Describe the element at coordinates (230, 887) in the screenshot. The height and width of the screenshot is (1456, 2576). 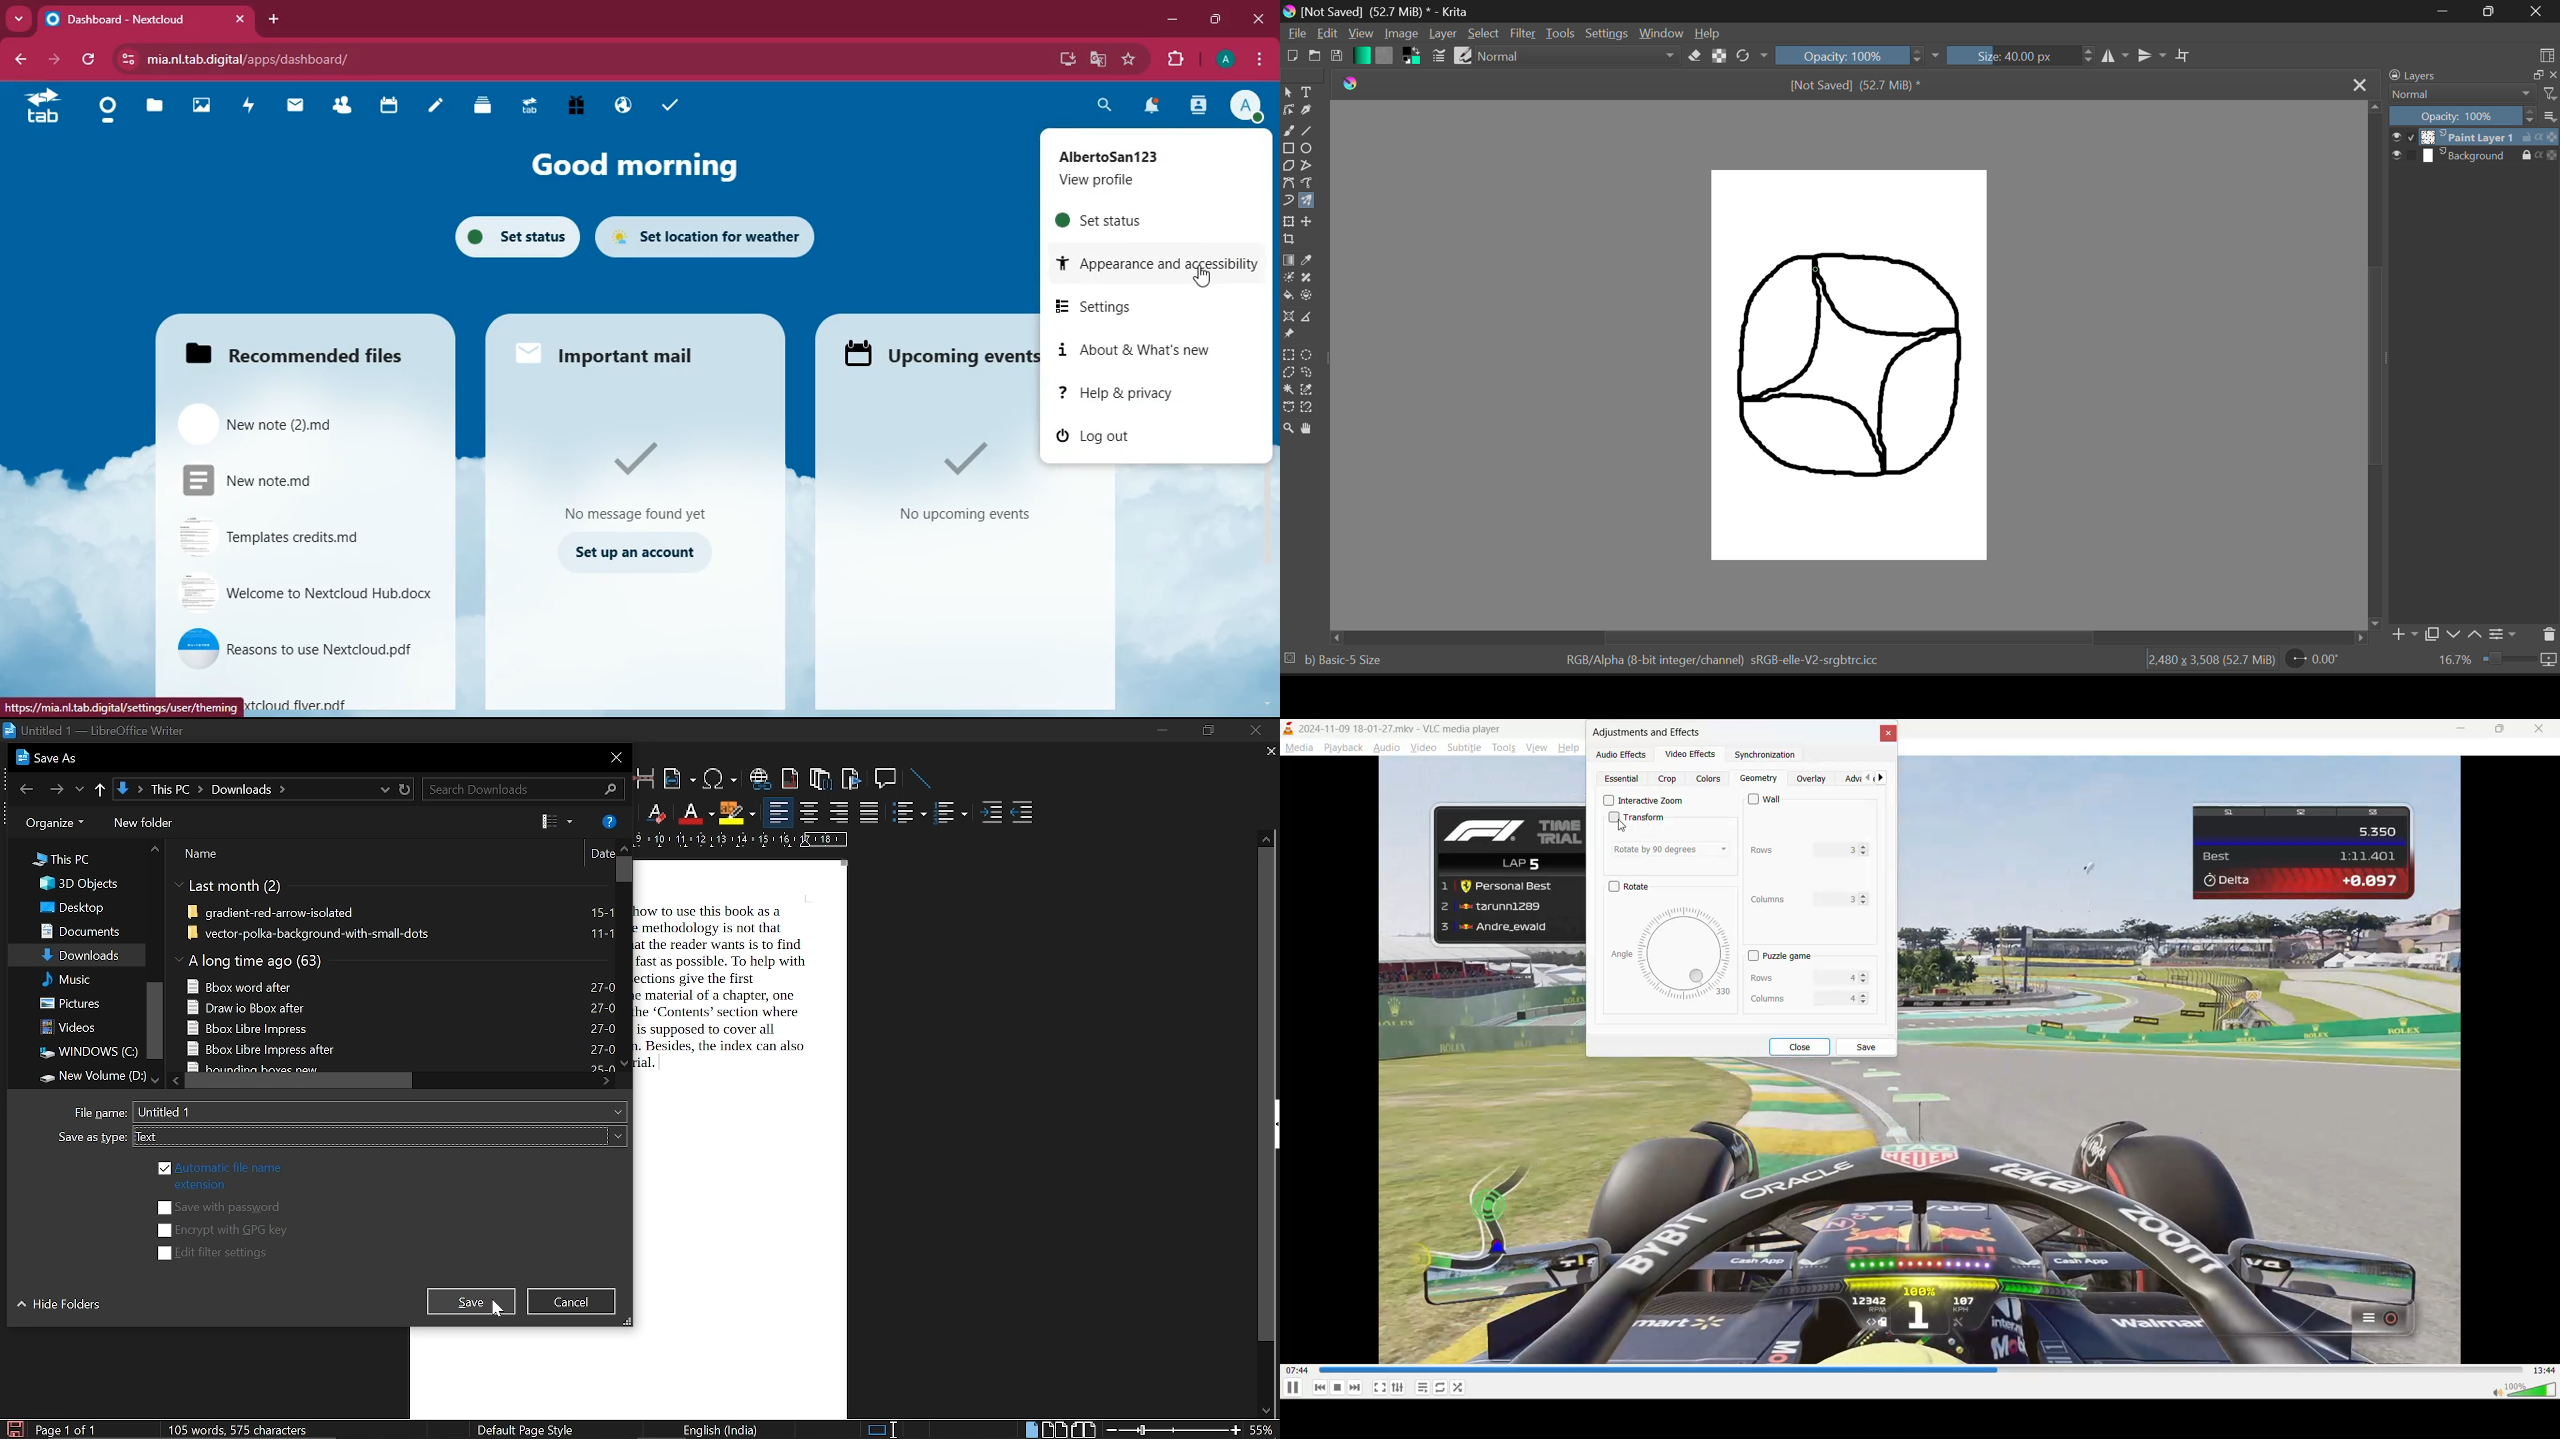
I see `Last month (2)` at that location.